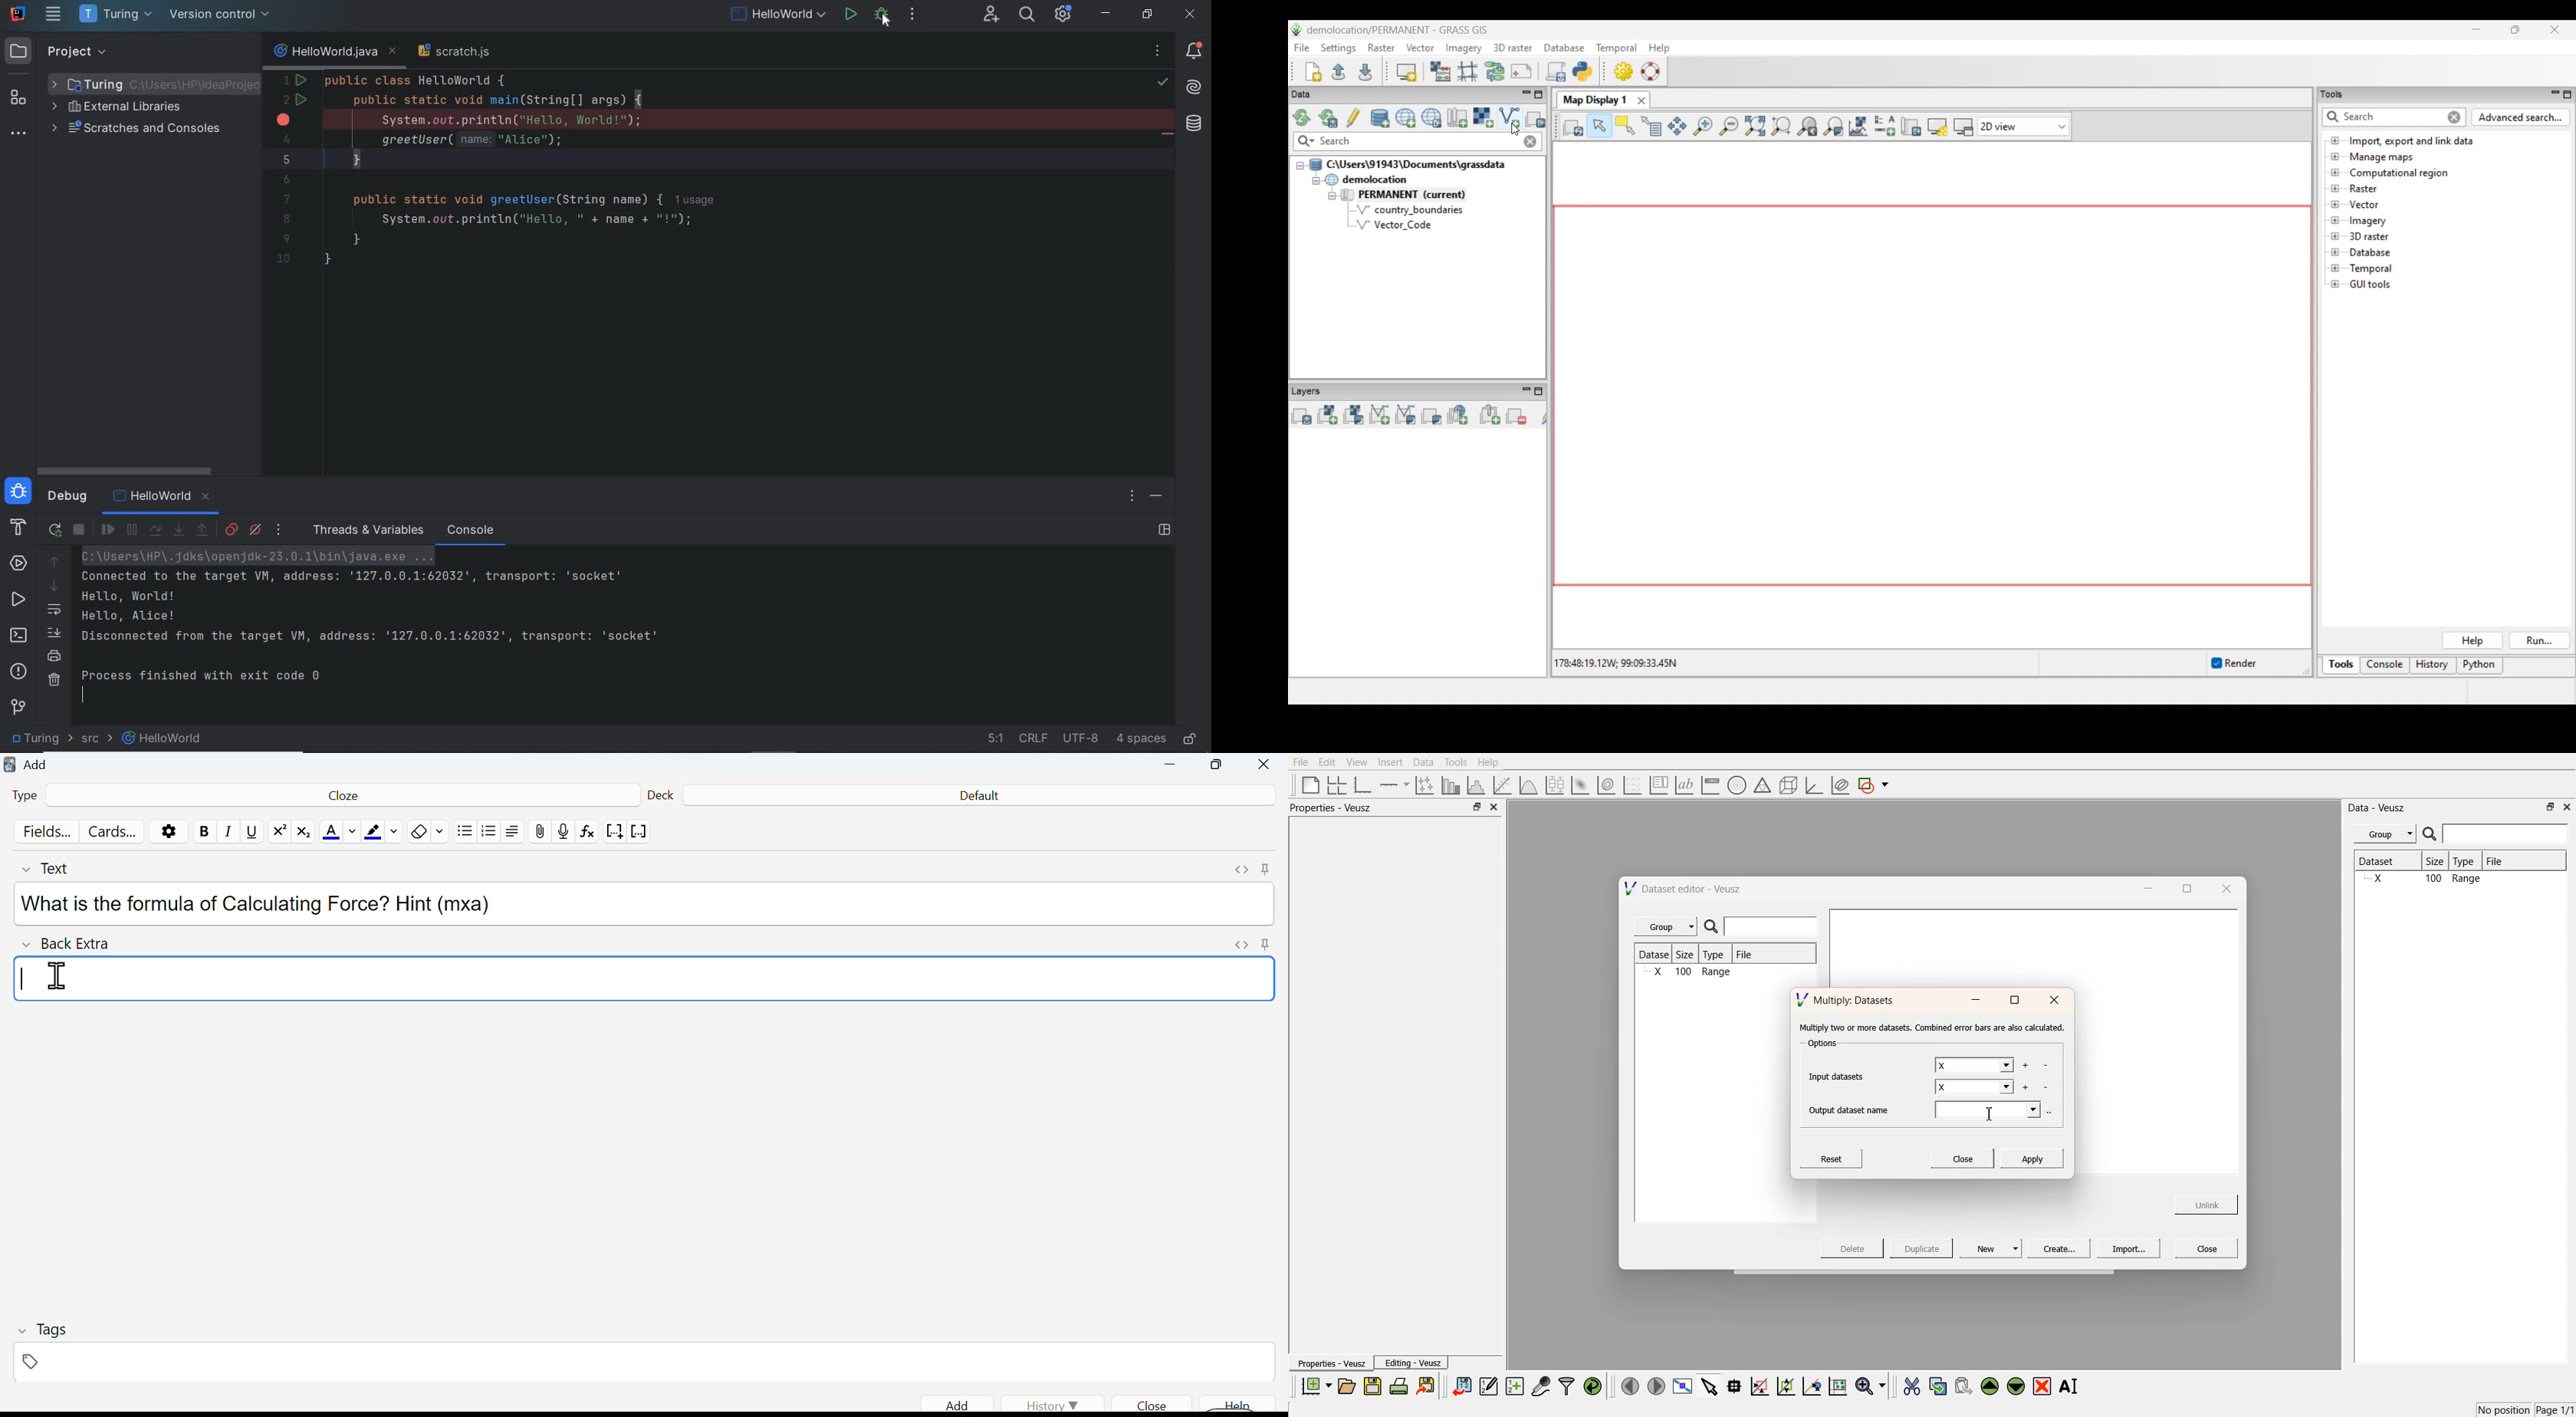 The height and width of the screenshot is (1428, 2576). What do you see at coordinates (1656, 954) in the screenshot?
I see `Dataset` at bounding box center [1656, 954].